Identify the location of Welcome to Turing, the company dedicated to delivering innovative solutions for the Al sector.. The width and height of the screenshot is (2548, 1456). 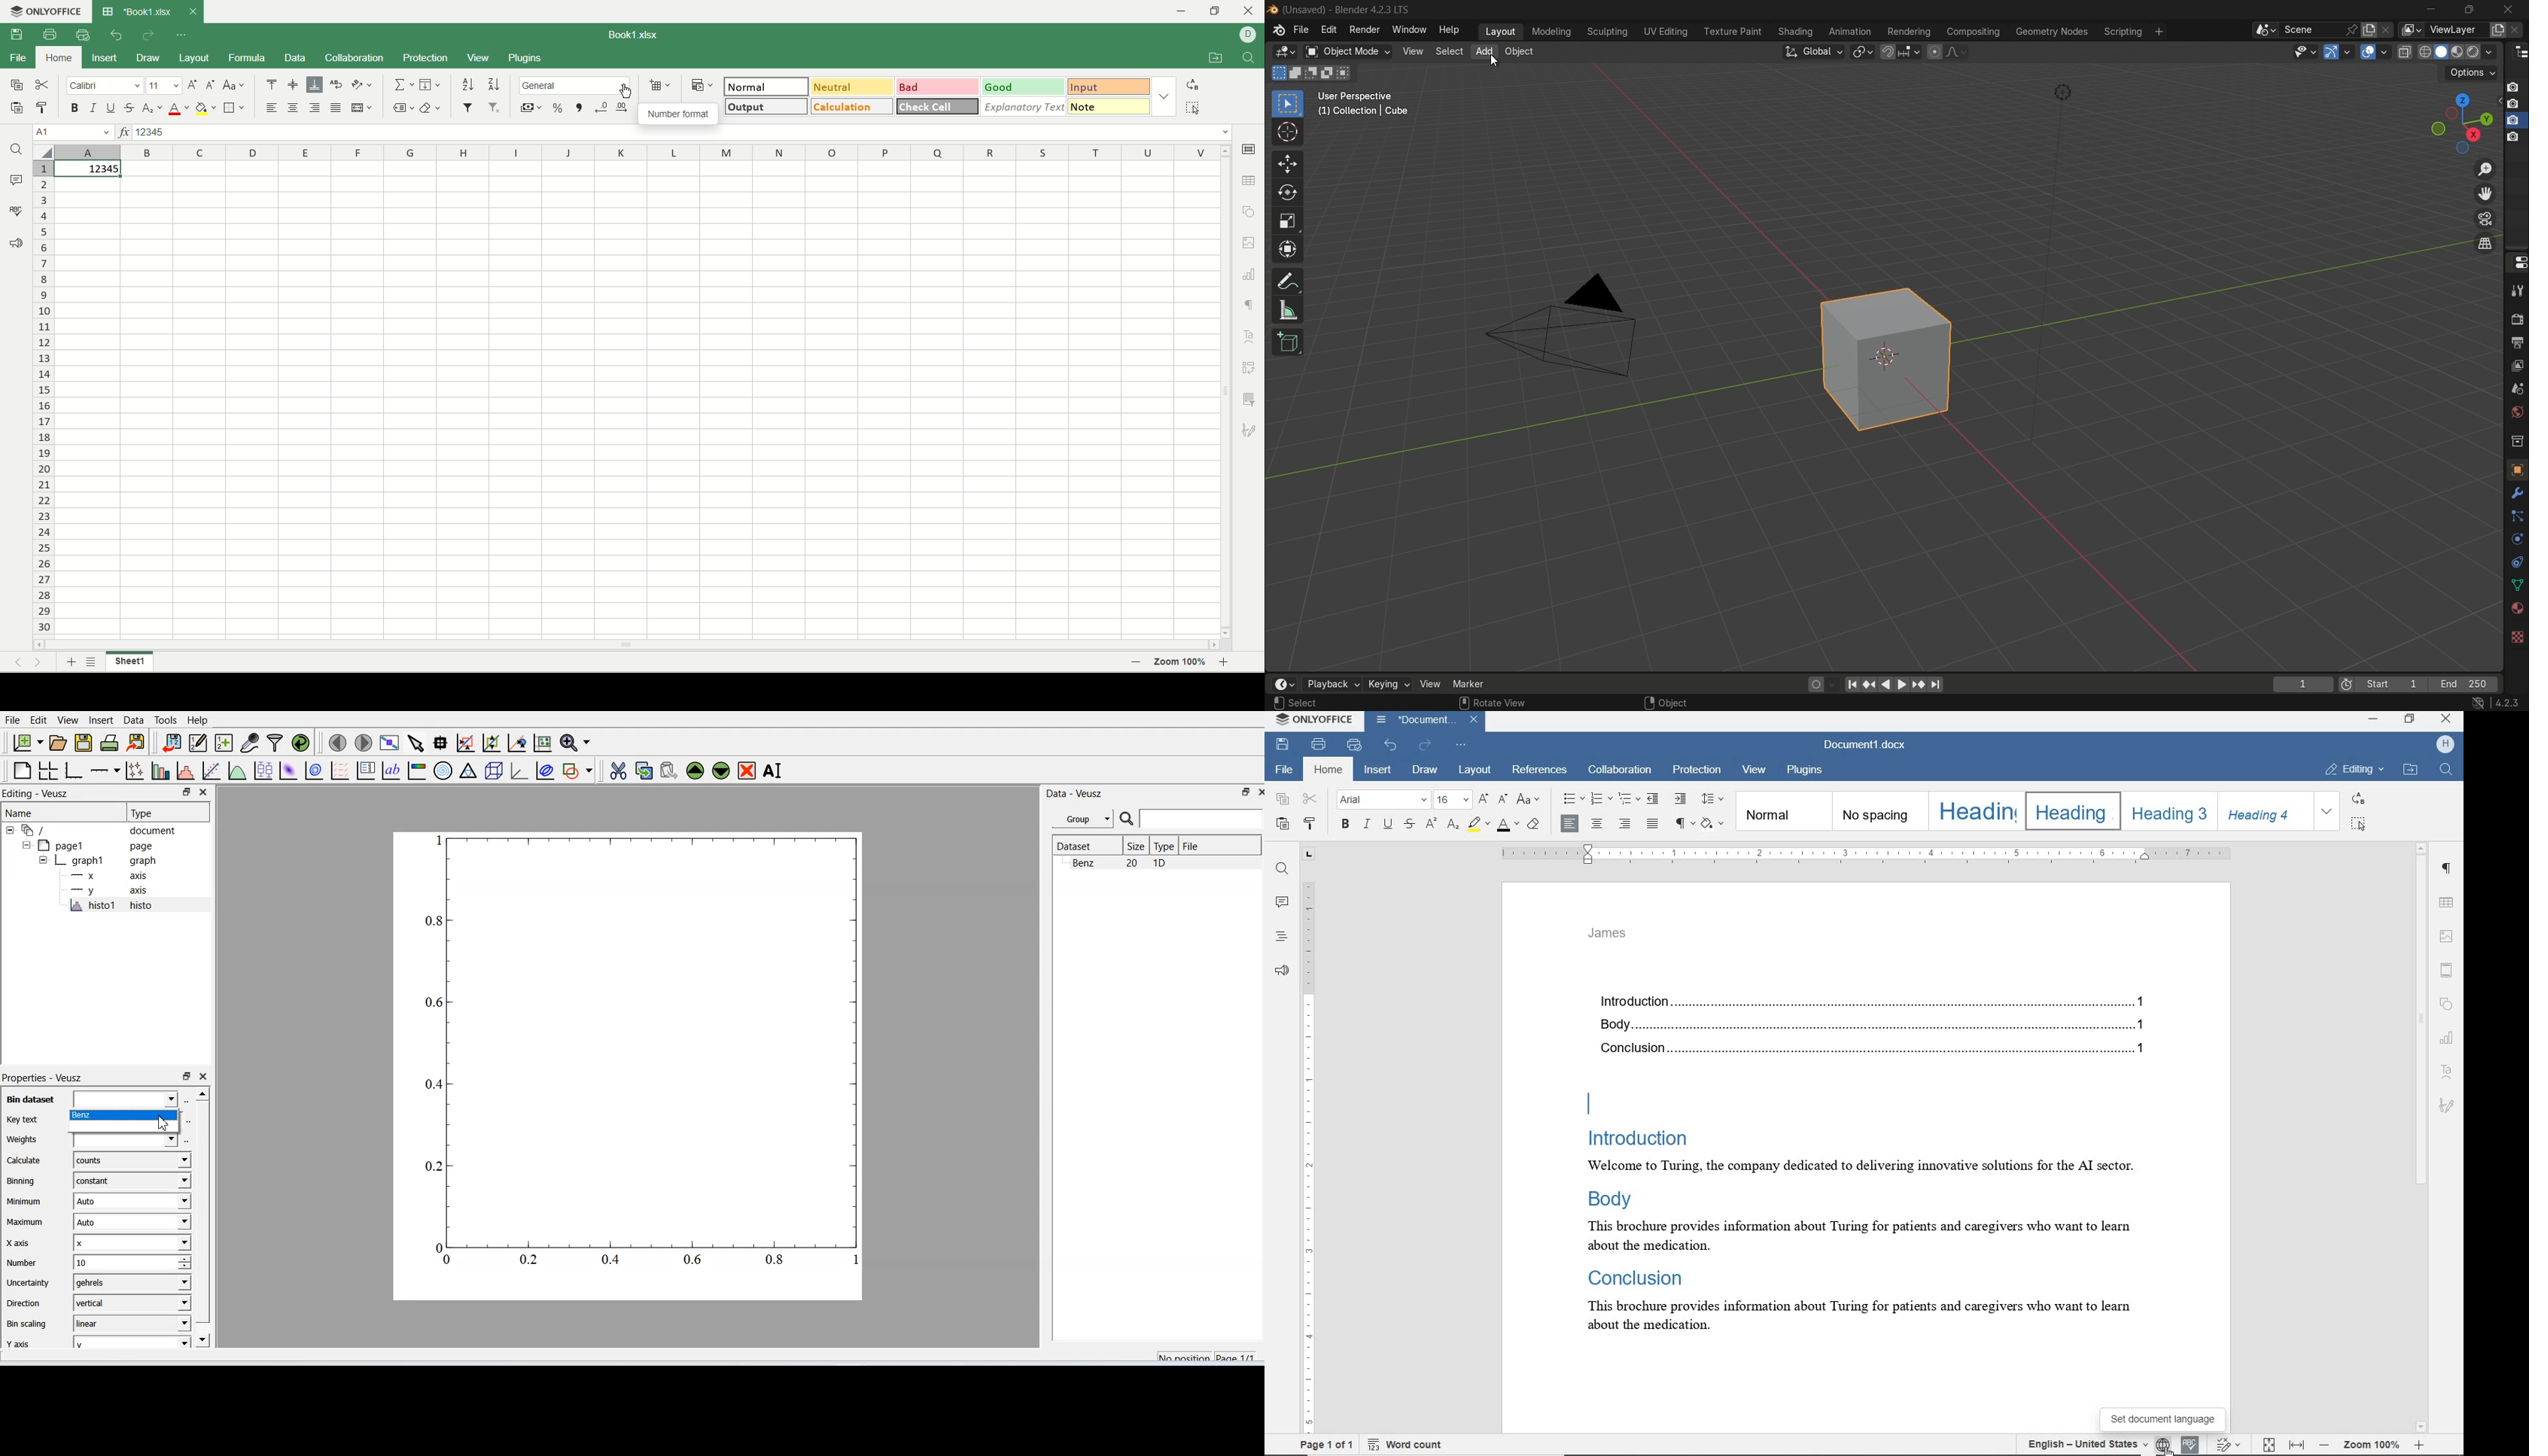
(1860, 1166).